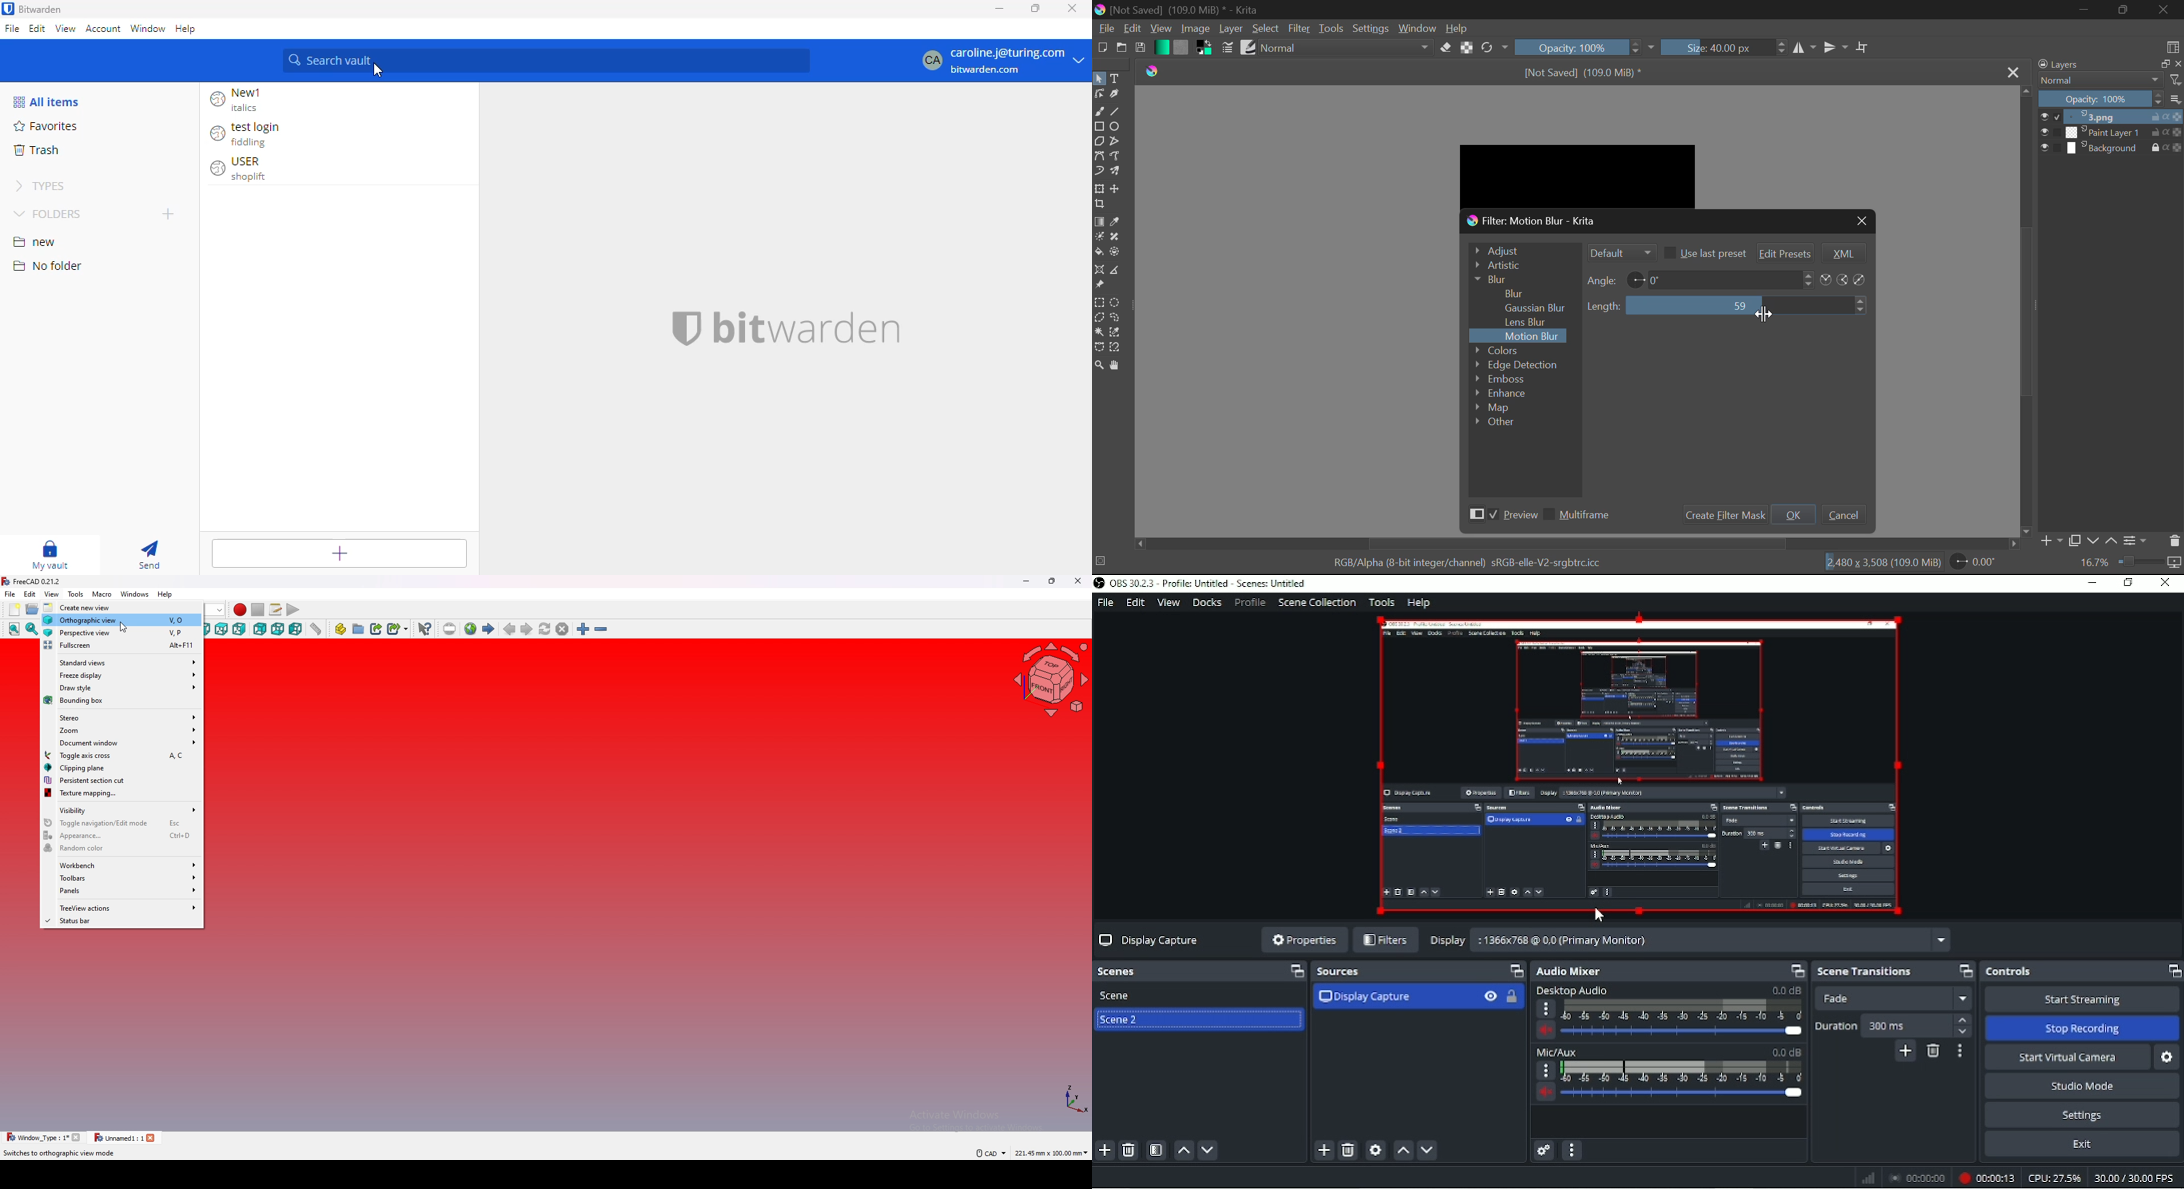 The width and height of the screenshot is (2184, 1204). I want to click on Move source(s) down, so click(1427, 1150).